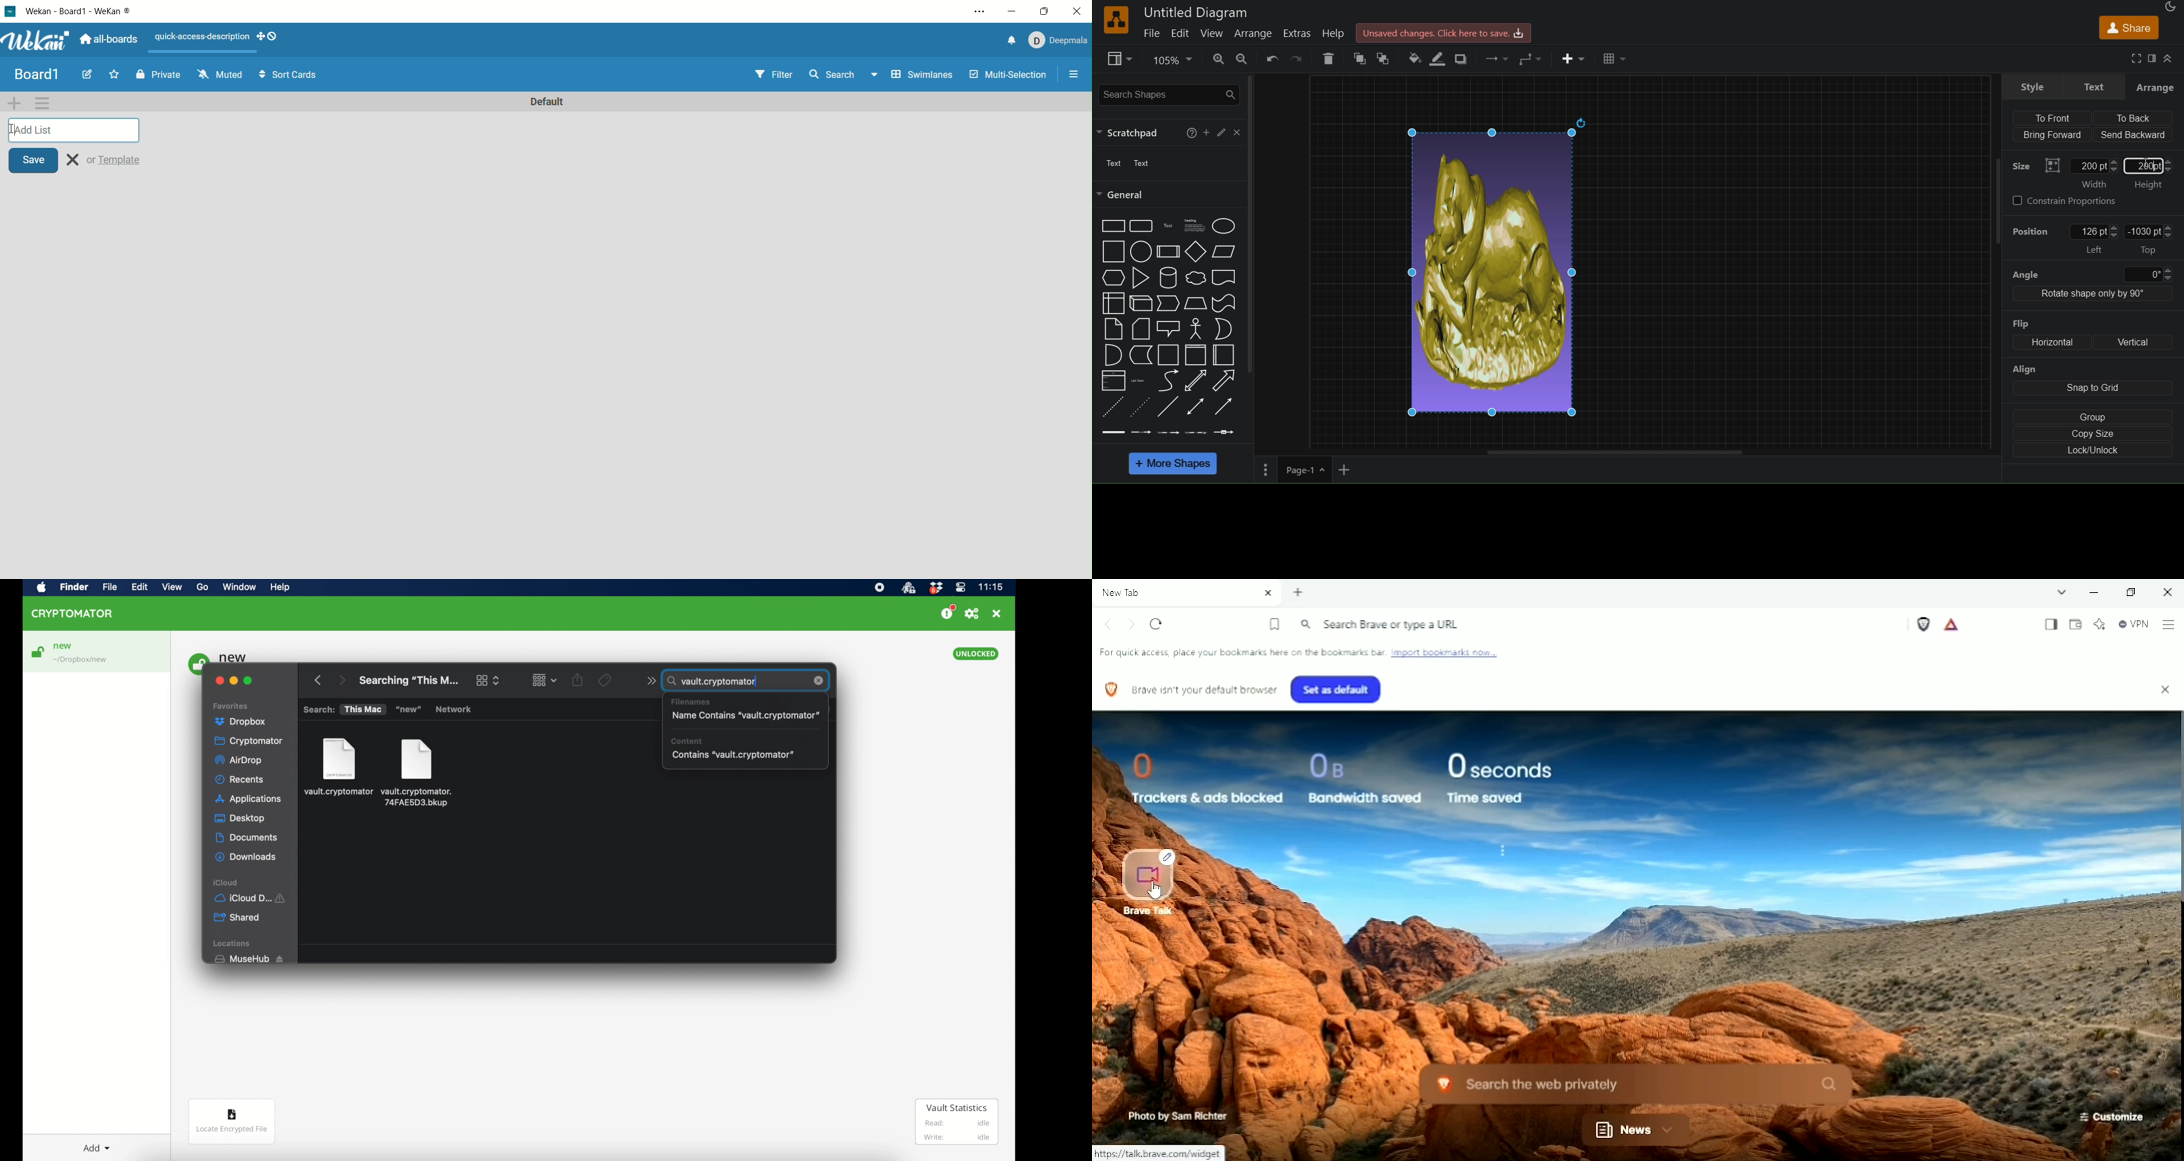  What do you see at coordinates (2089, 417) in the screenshot?
I see `group` at bounding box center [2089, 417].